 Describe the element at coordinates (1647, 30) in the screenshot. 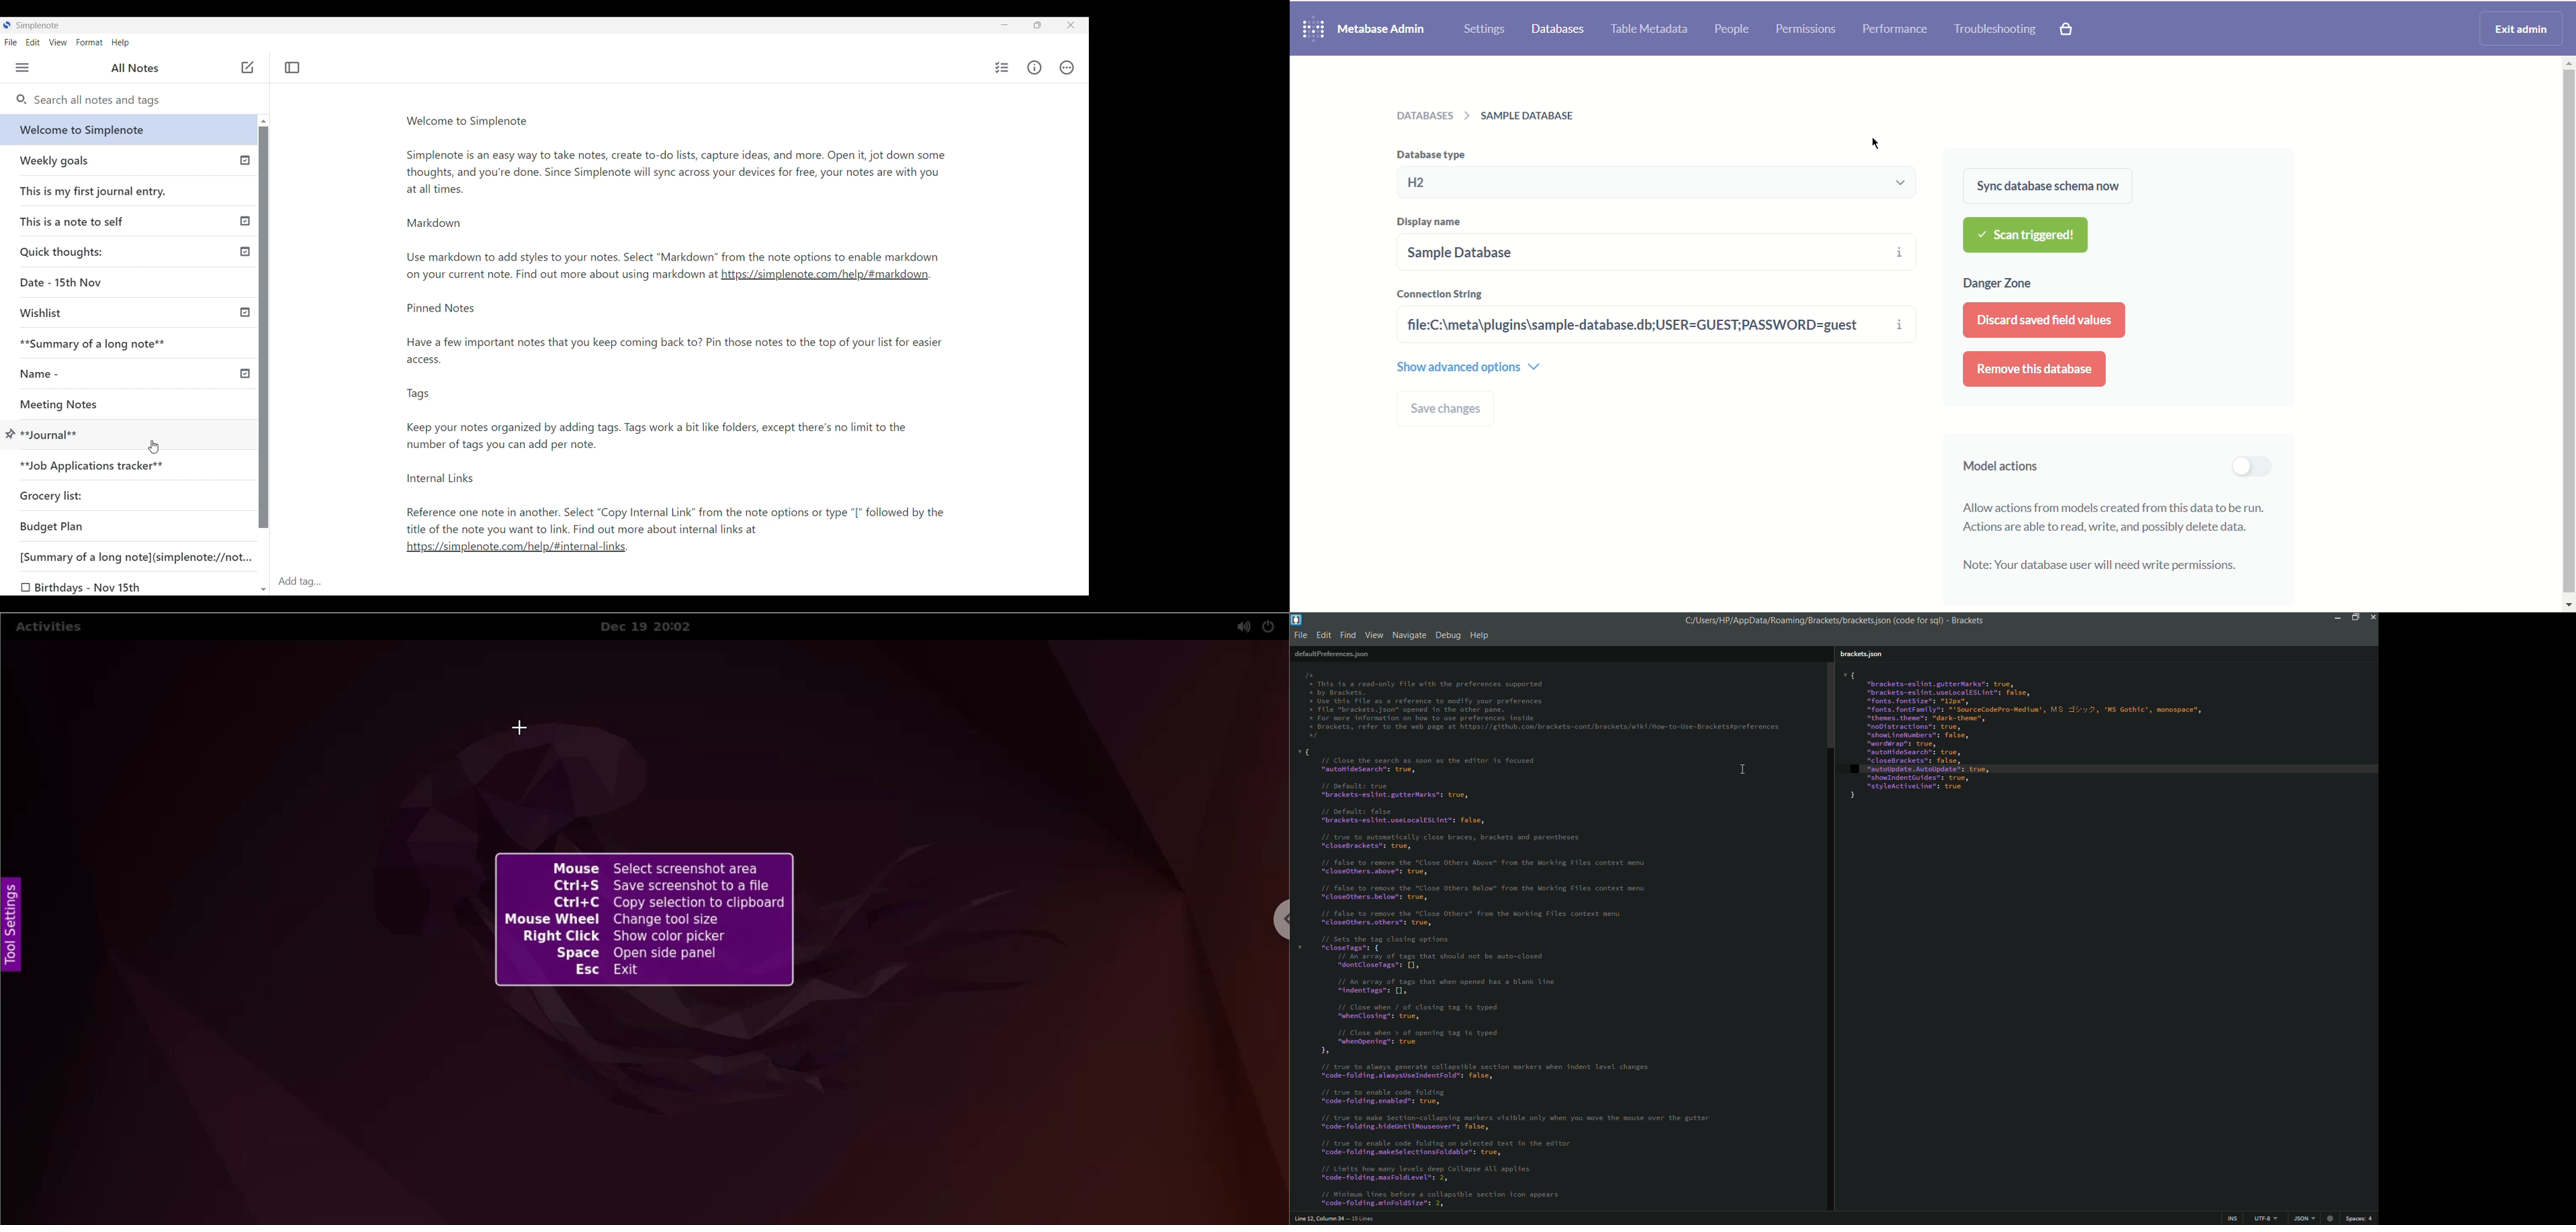

I see `table metabase` at that location.